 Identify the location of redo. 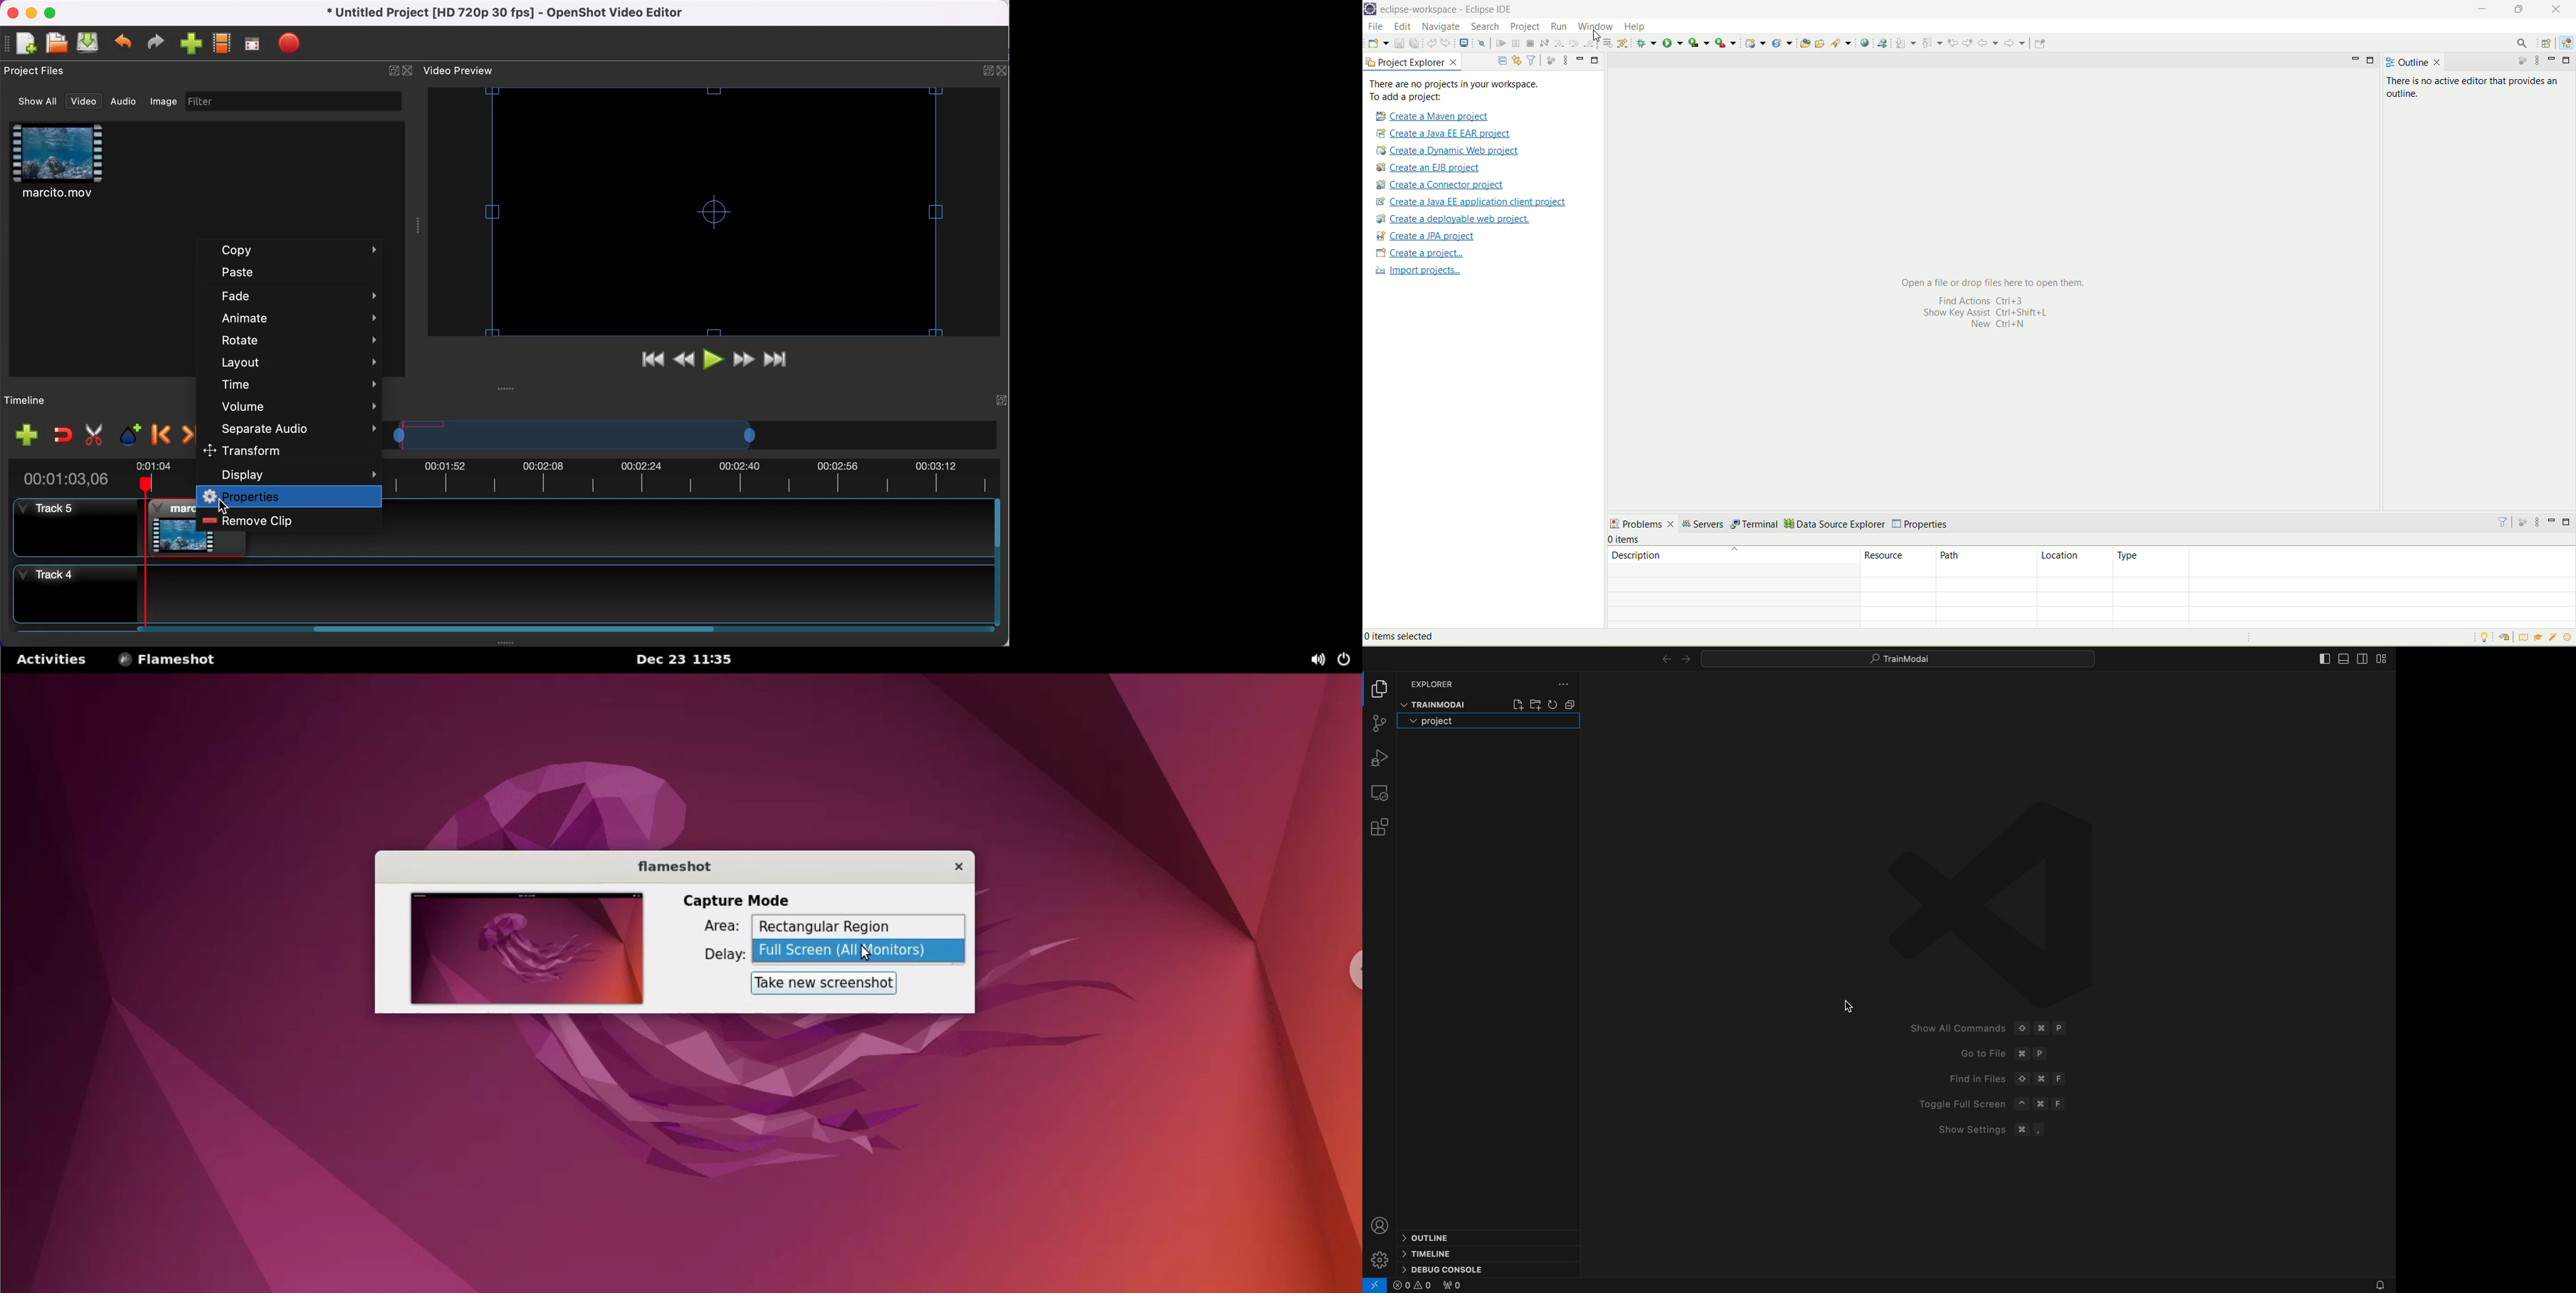
(156, 42).